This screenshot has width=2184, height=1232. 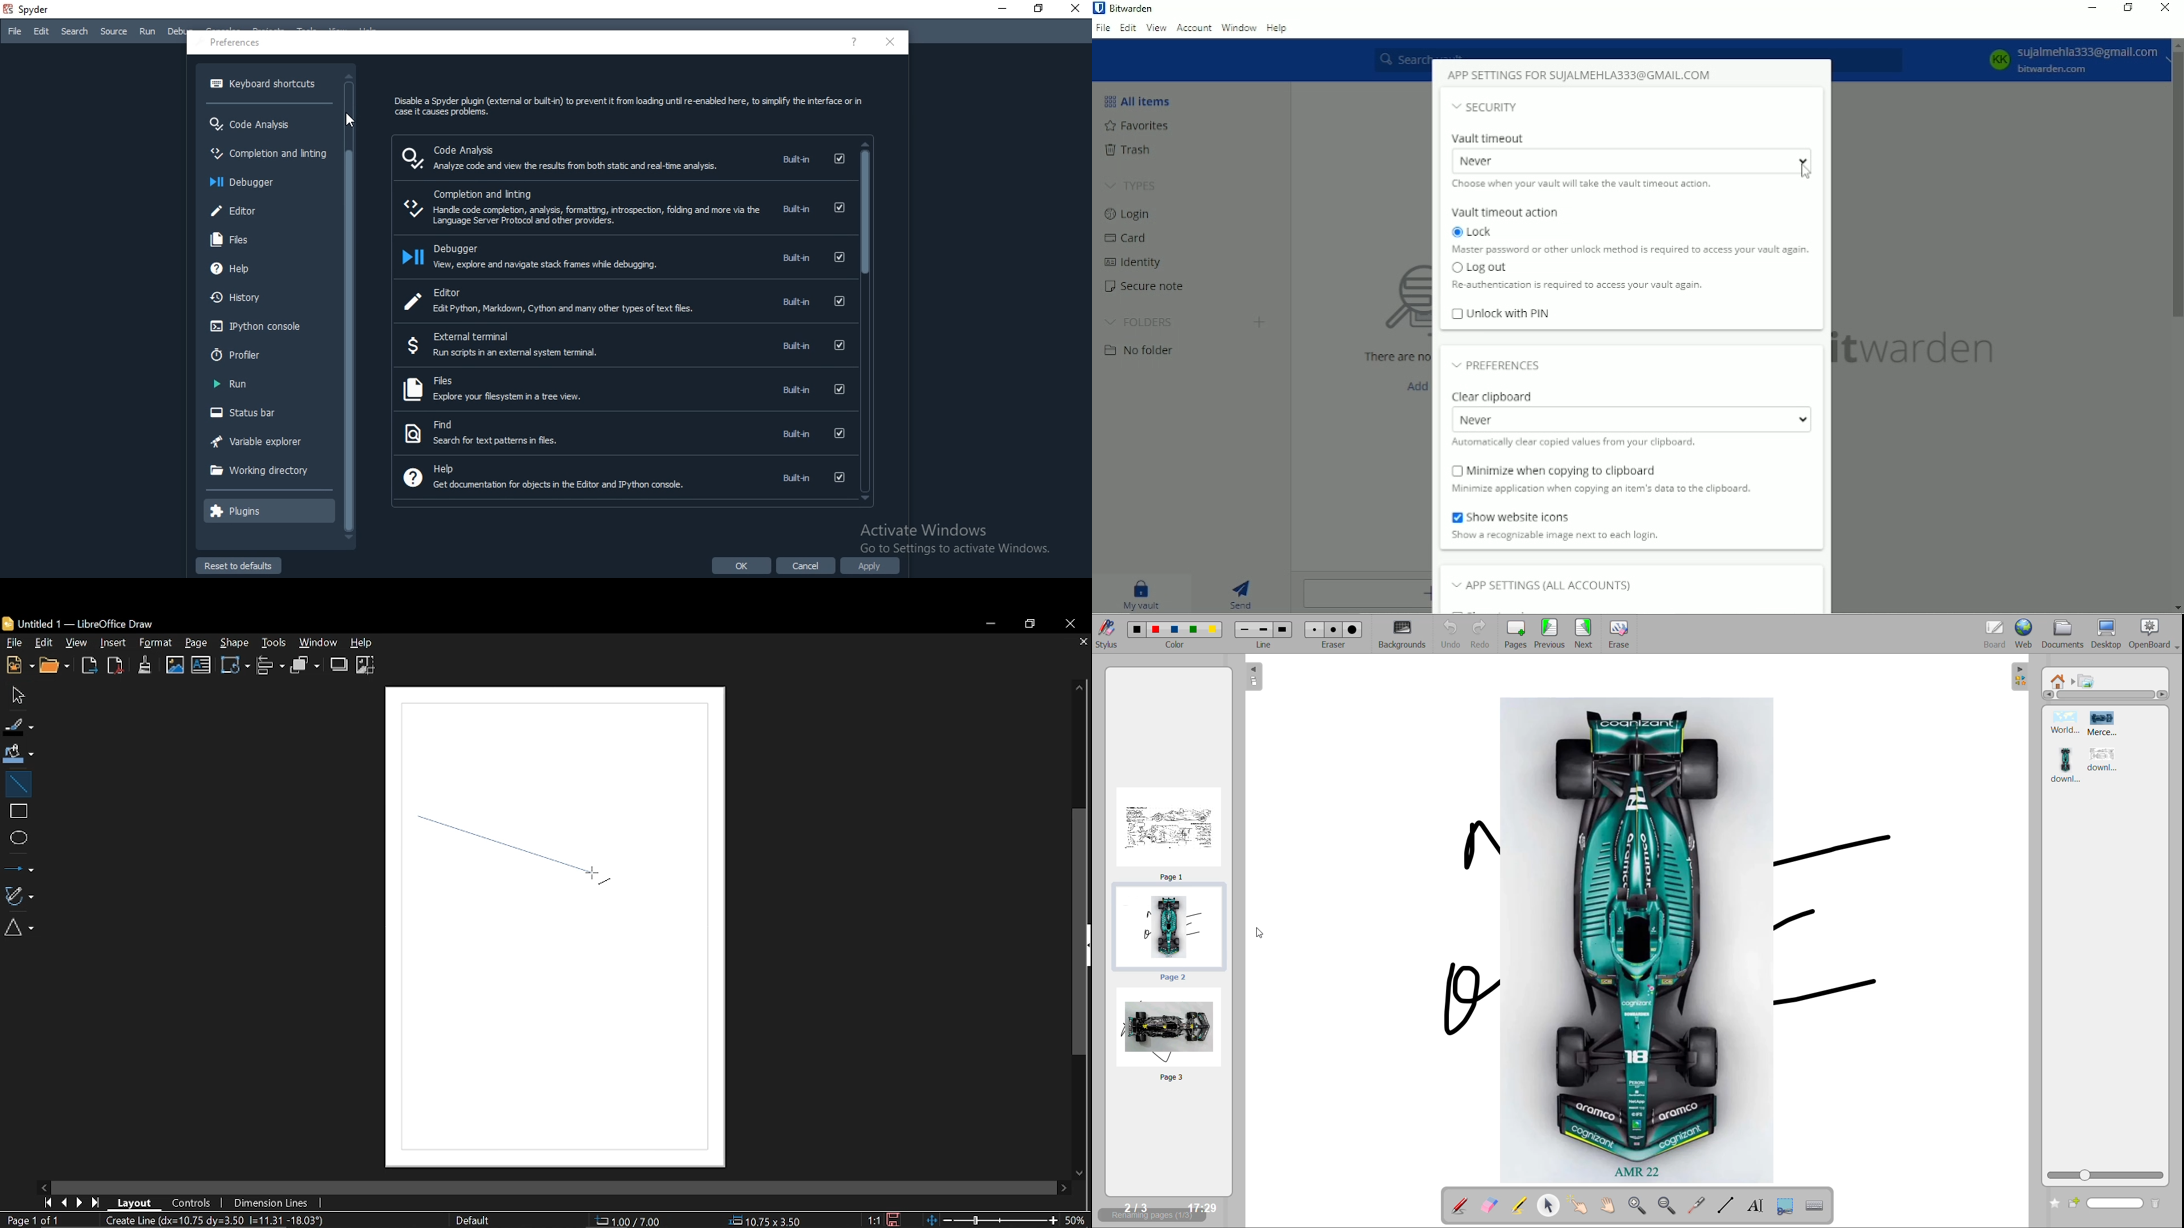 I want to click on Minimise, so click(x=1000, y=6).